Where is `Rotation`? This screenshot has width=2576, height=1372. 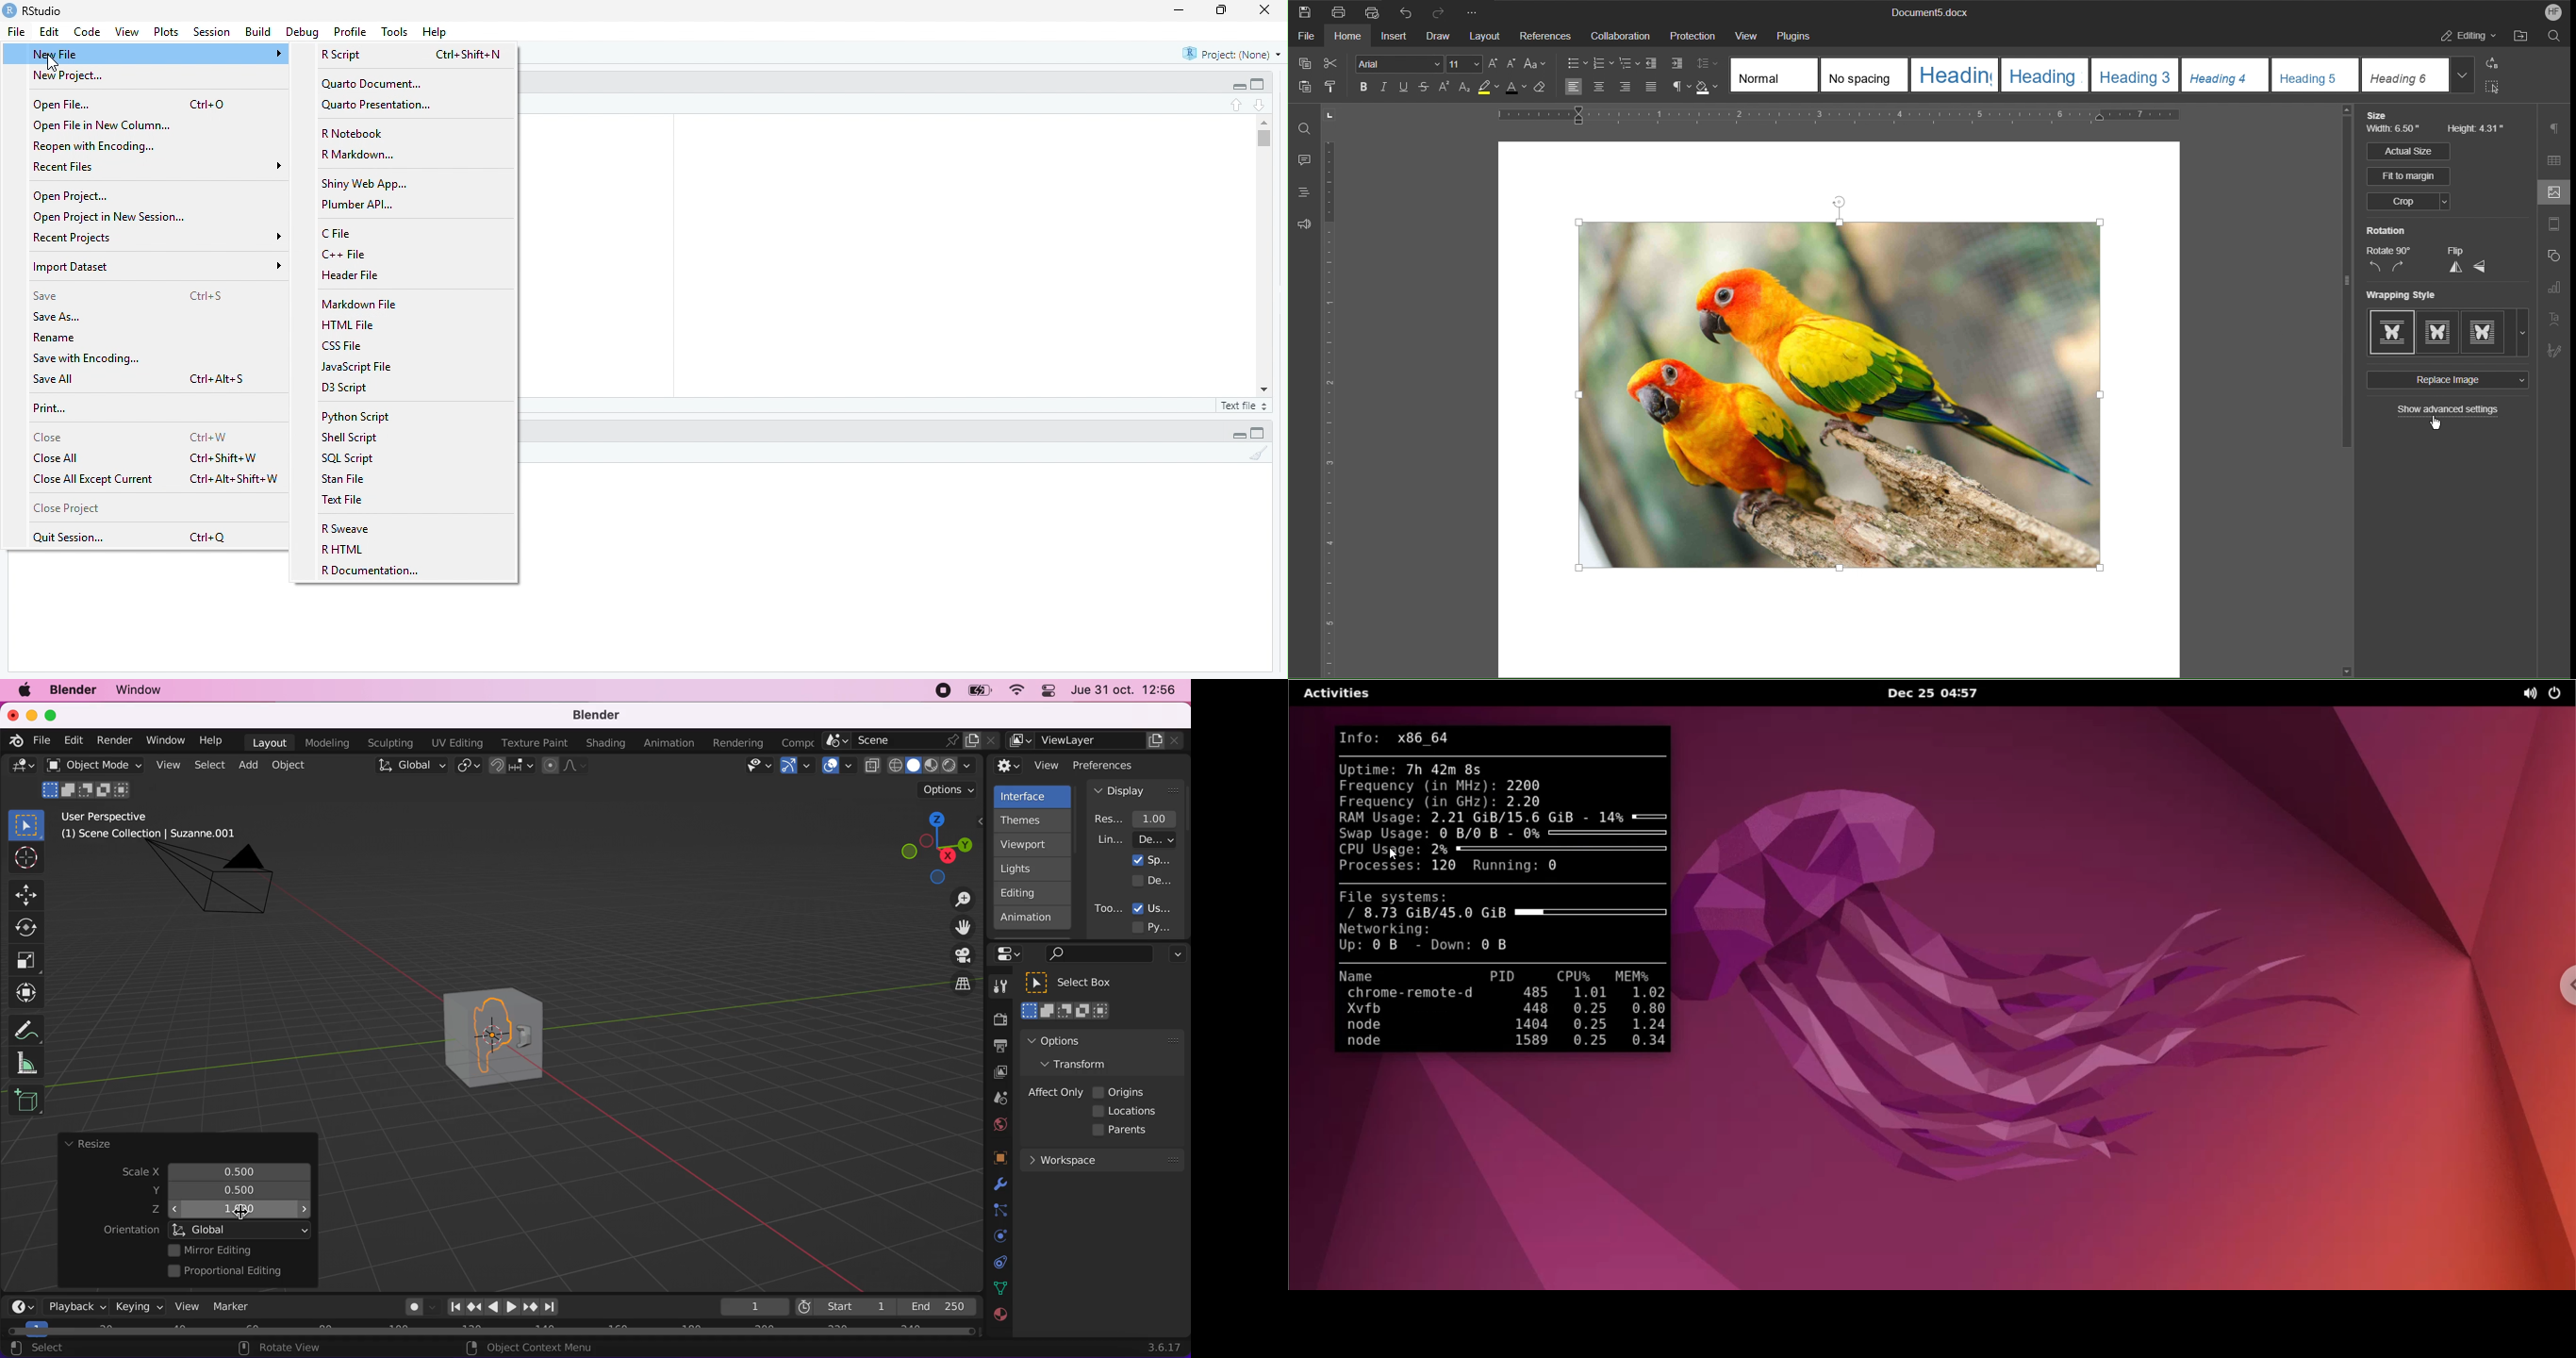 Rotation is located at coordinates (2387, 231).